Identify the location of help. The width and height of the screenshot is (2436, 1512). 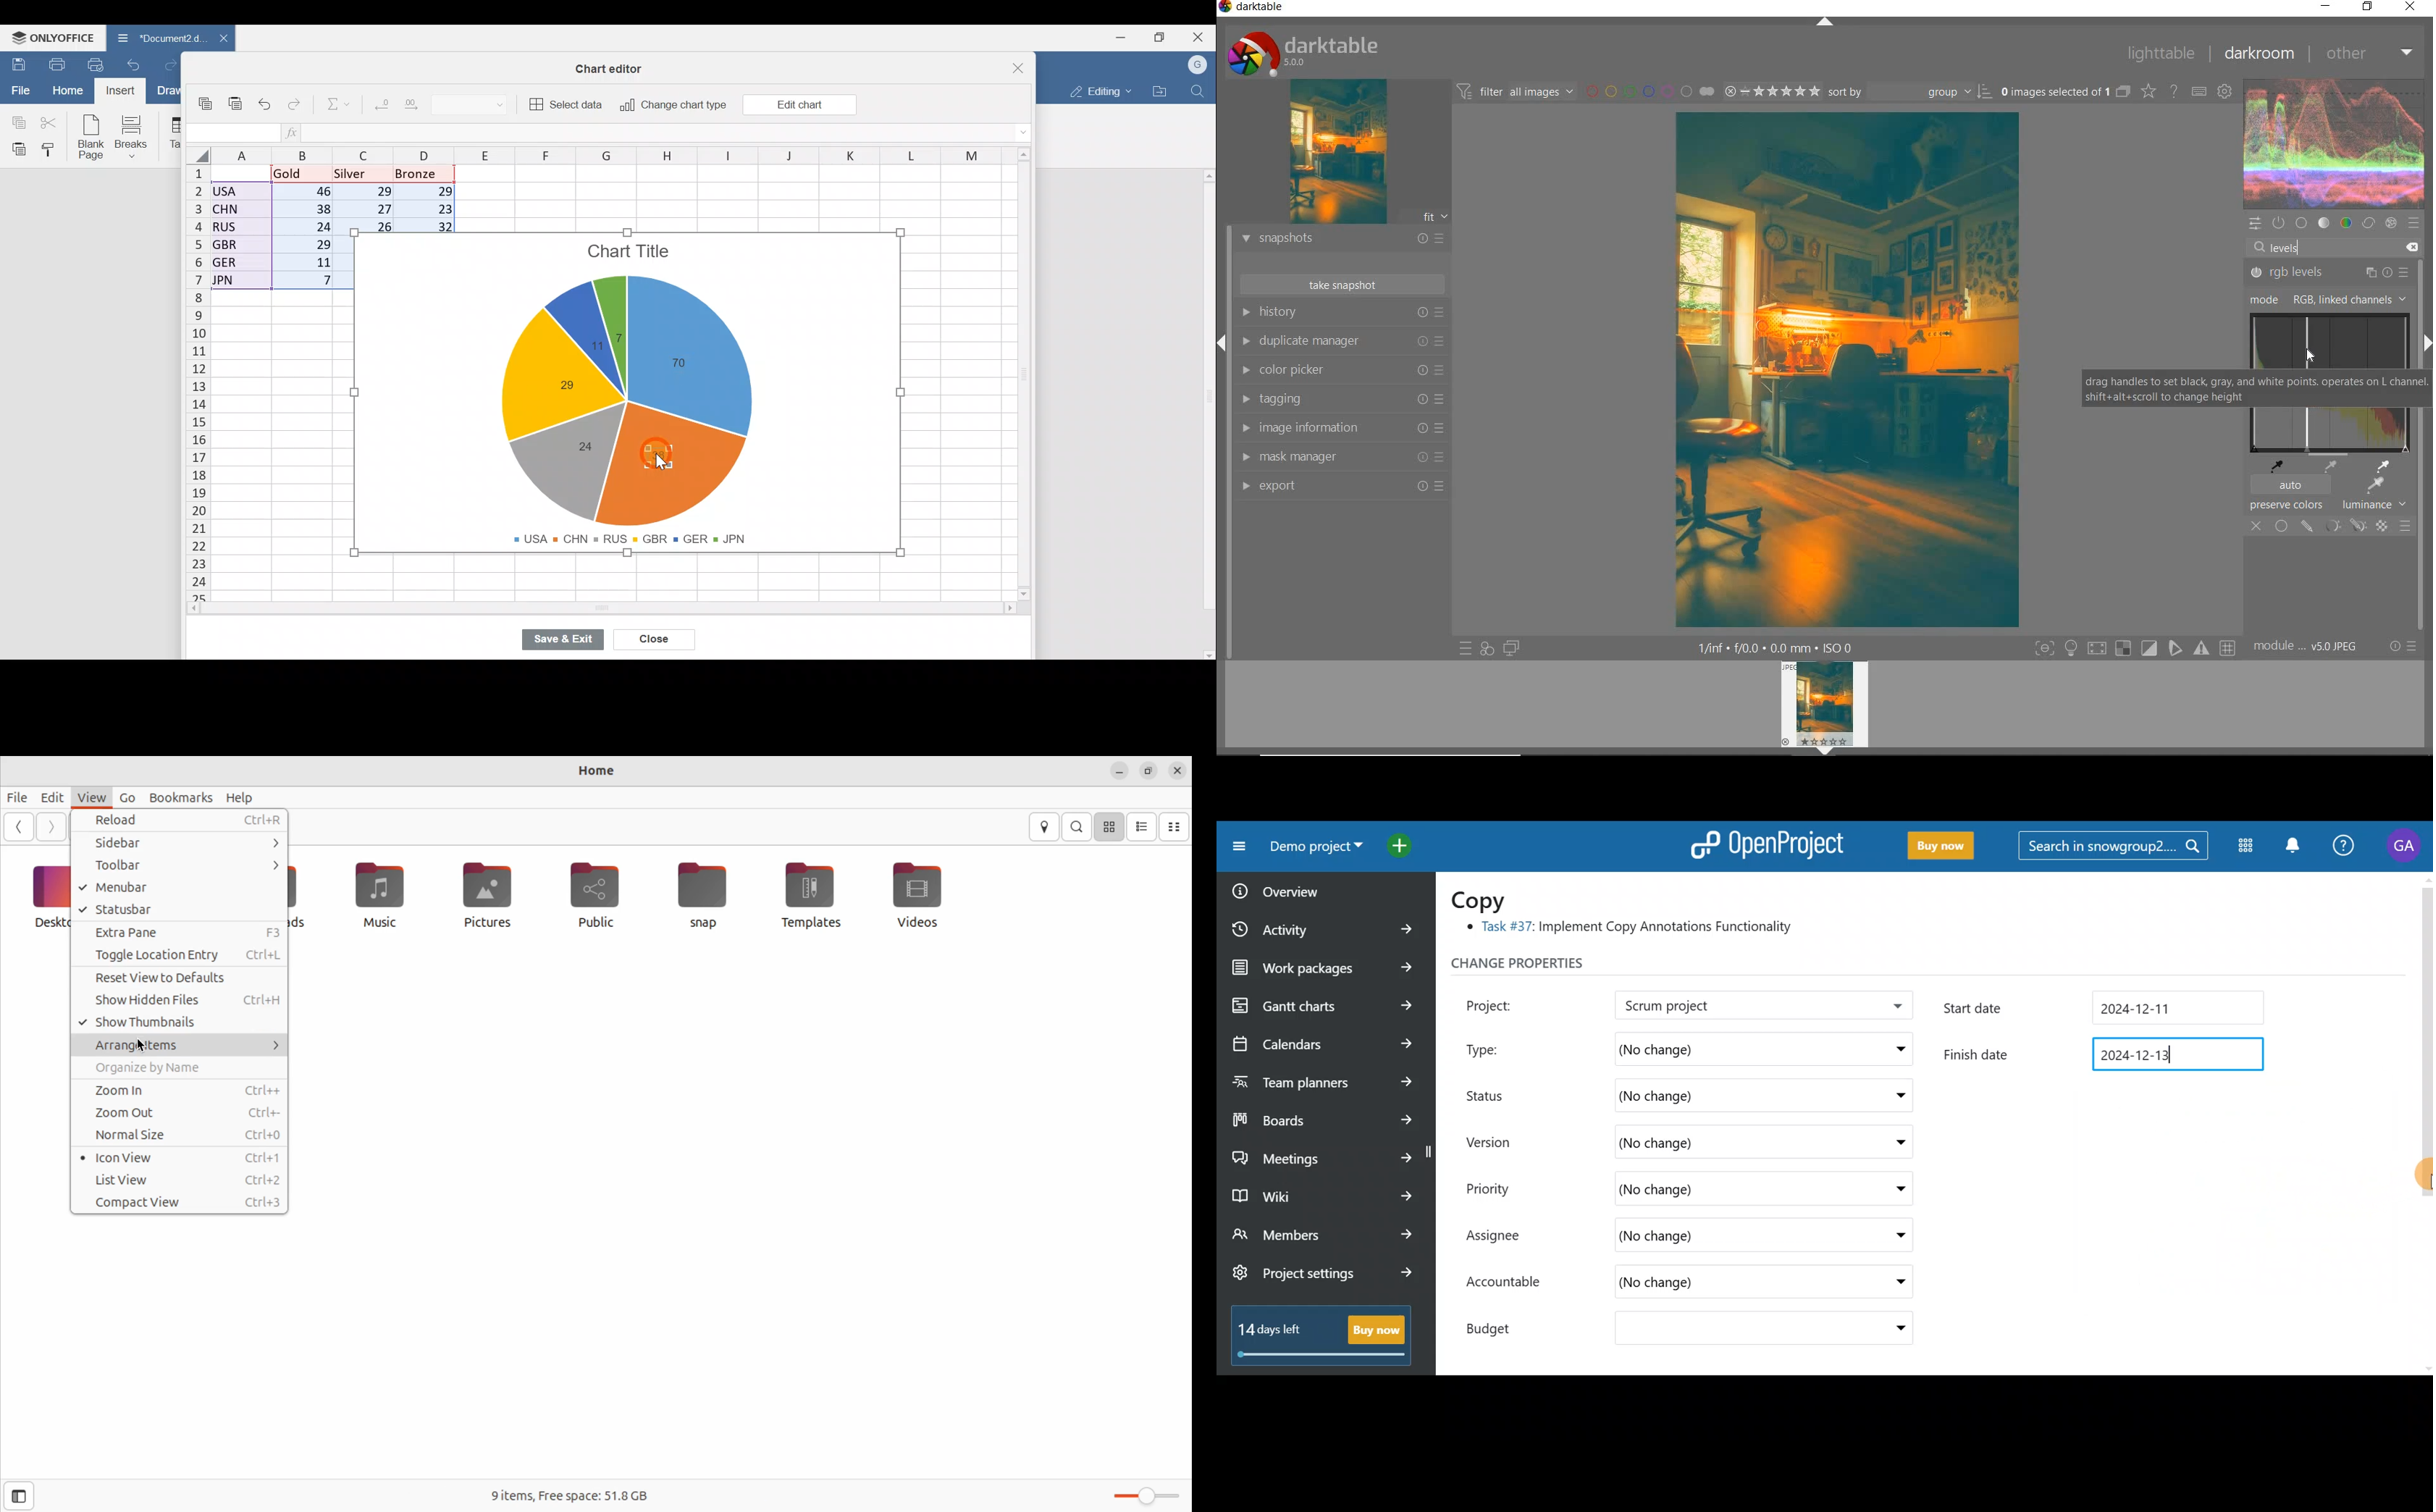
(241, 798).